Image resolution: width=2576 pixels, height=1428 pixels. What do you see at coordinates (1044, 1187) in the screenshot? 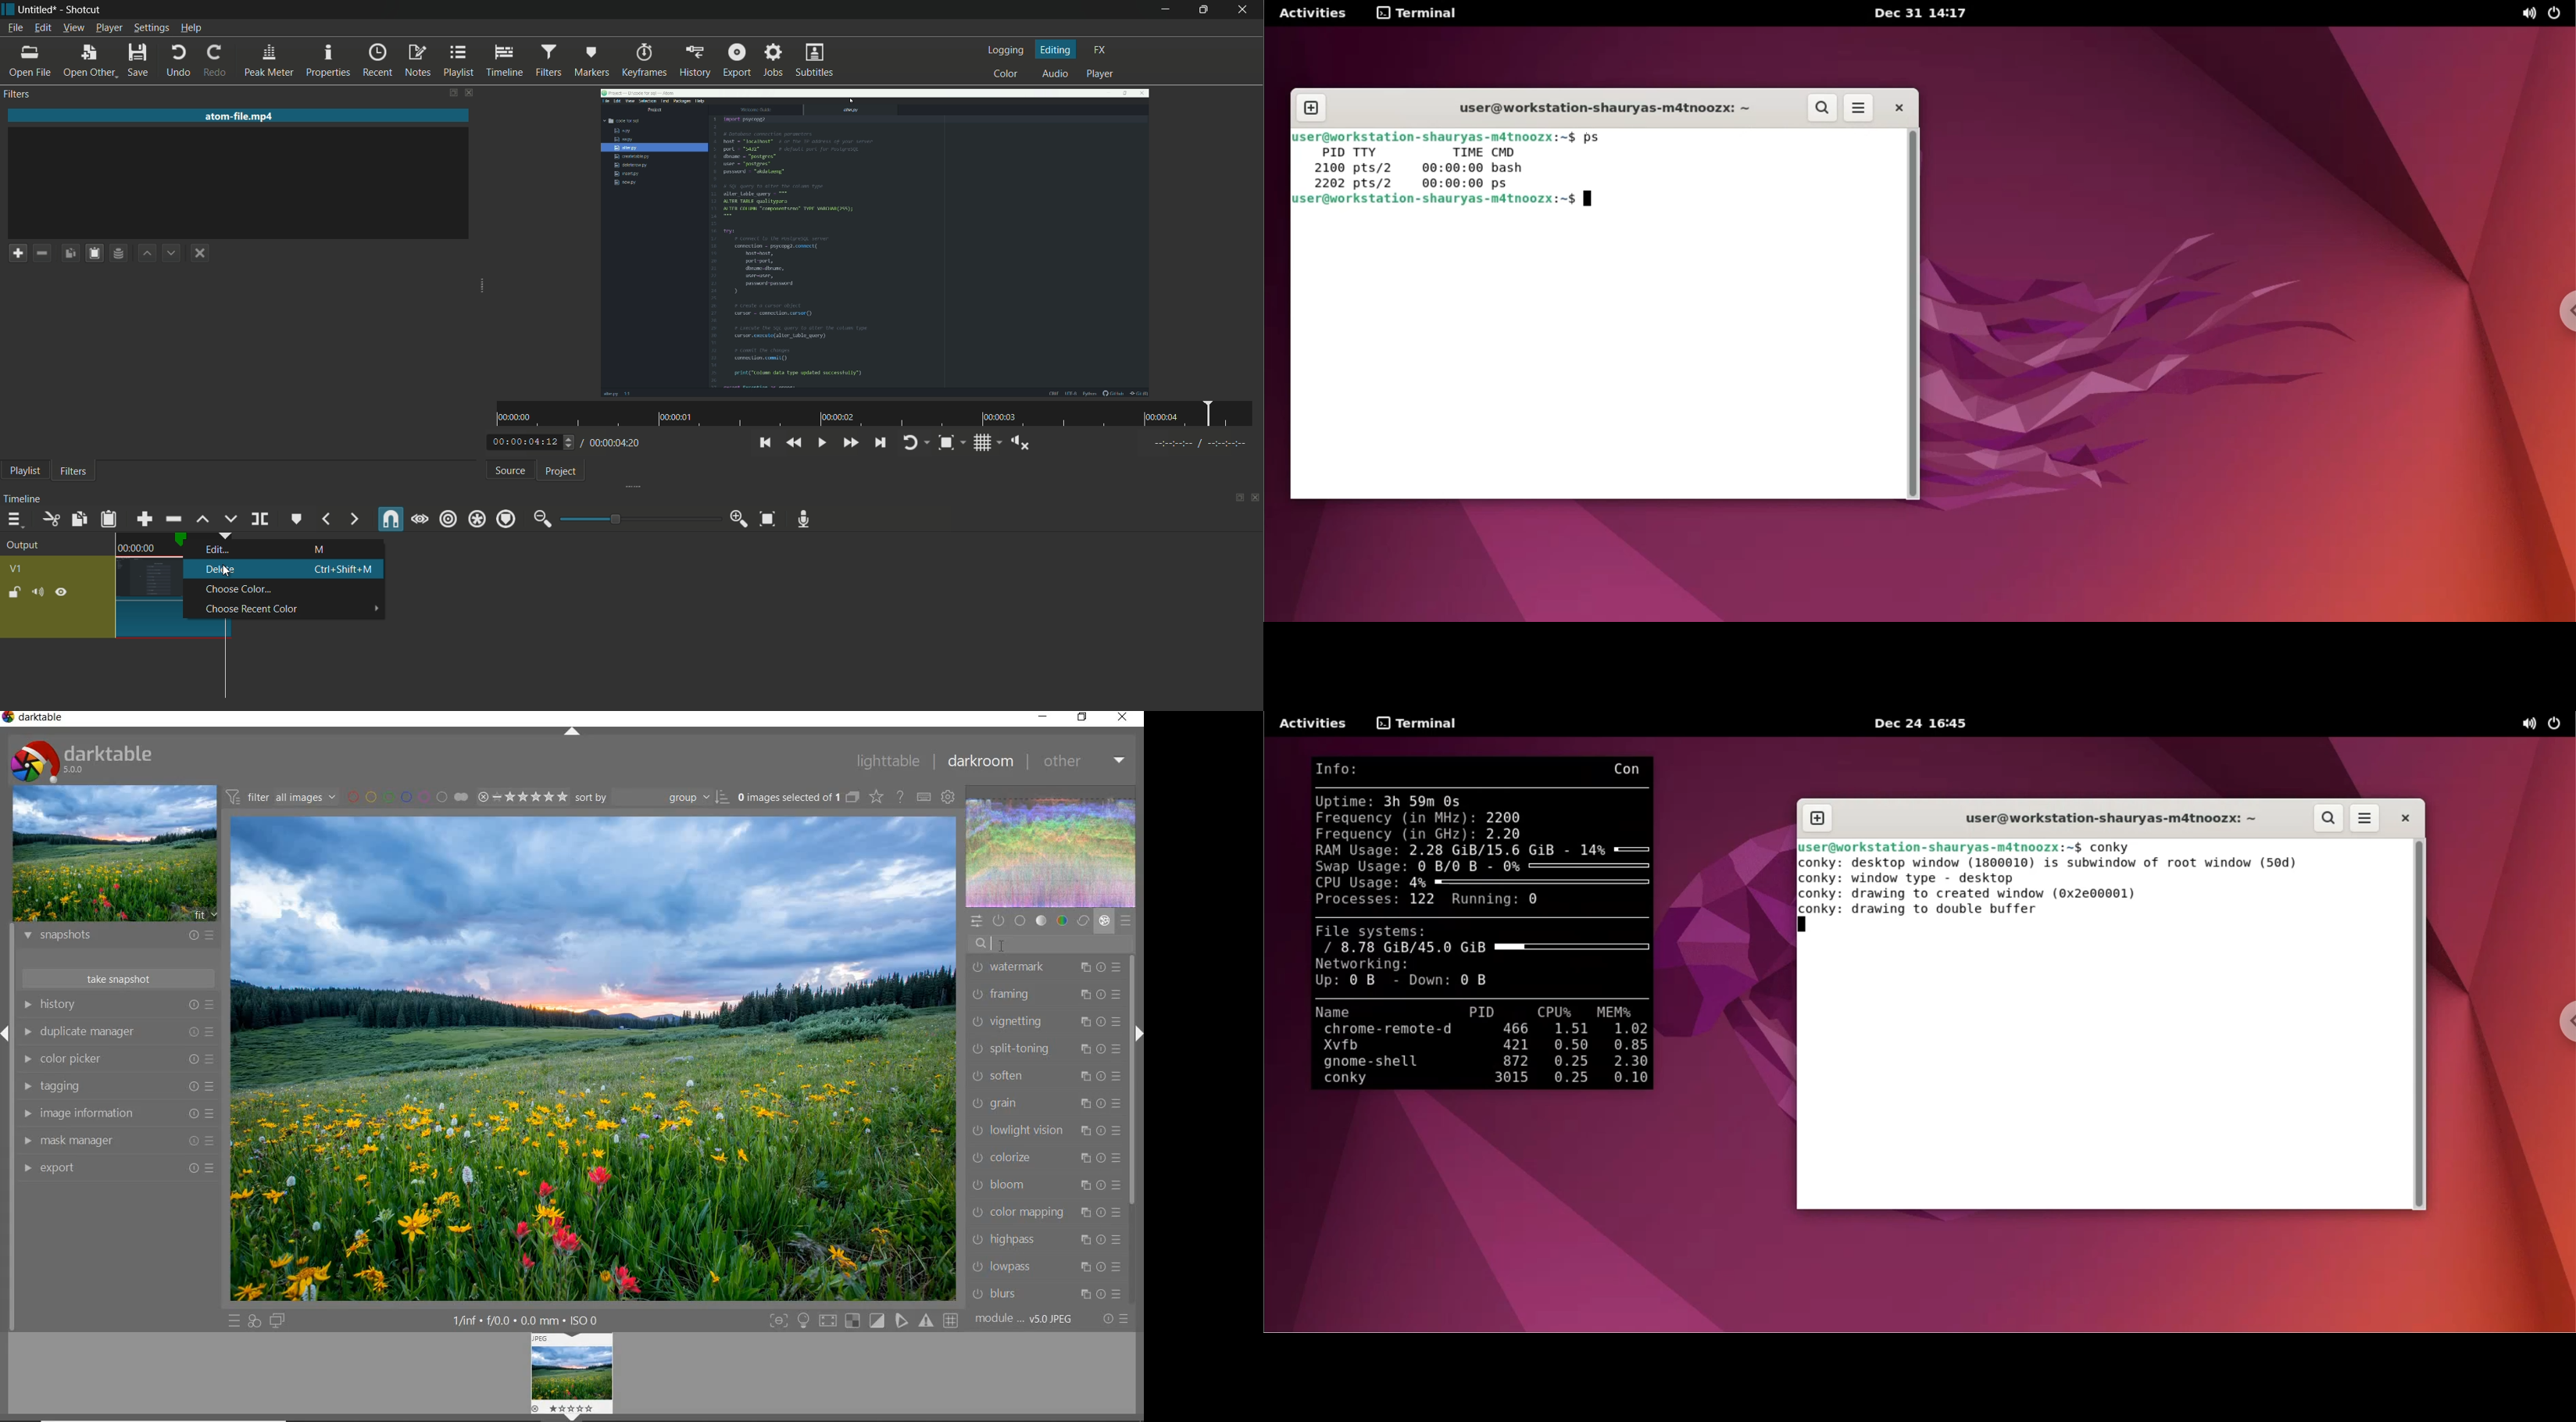
I see `bloom` at bounding box center [1044, 1187].